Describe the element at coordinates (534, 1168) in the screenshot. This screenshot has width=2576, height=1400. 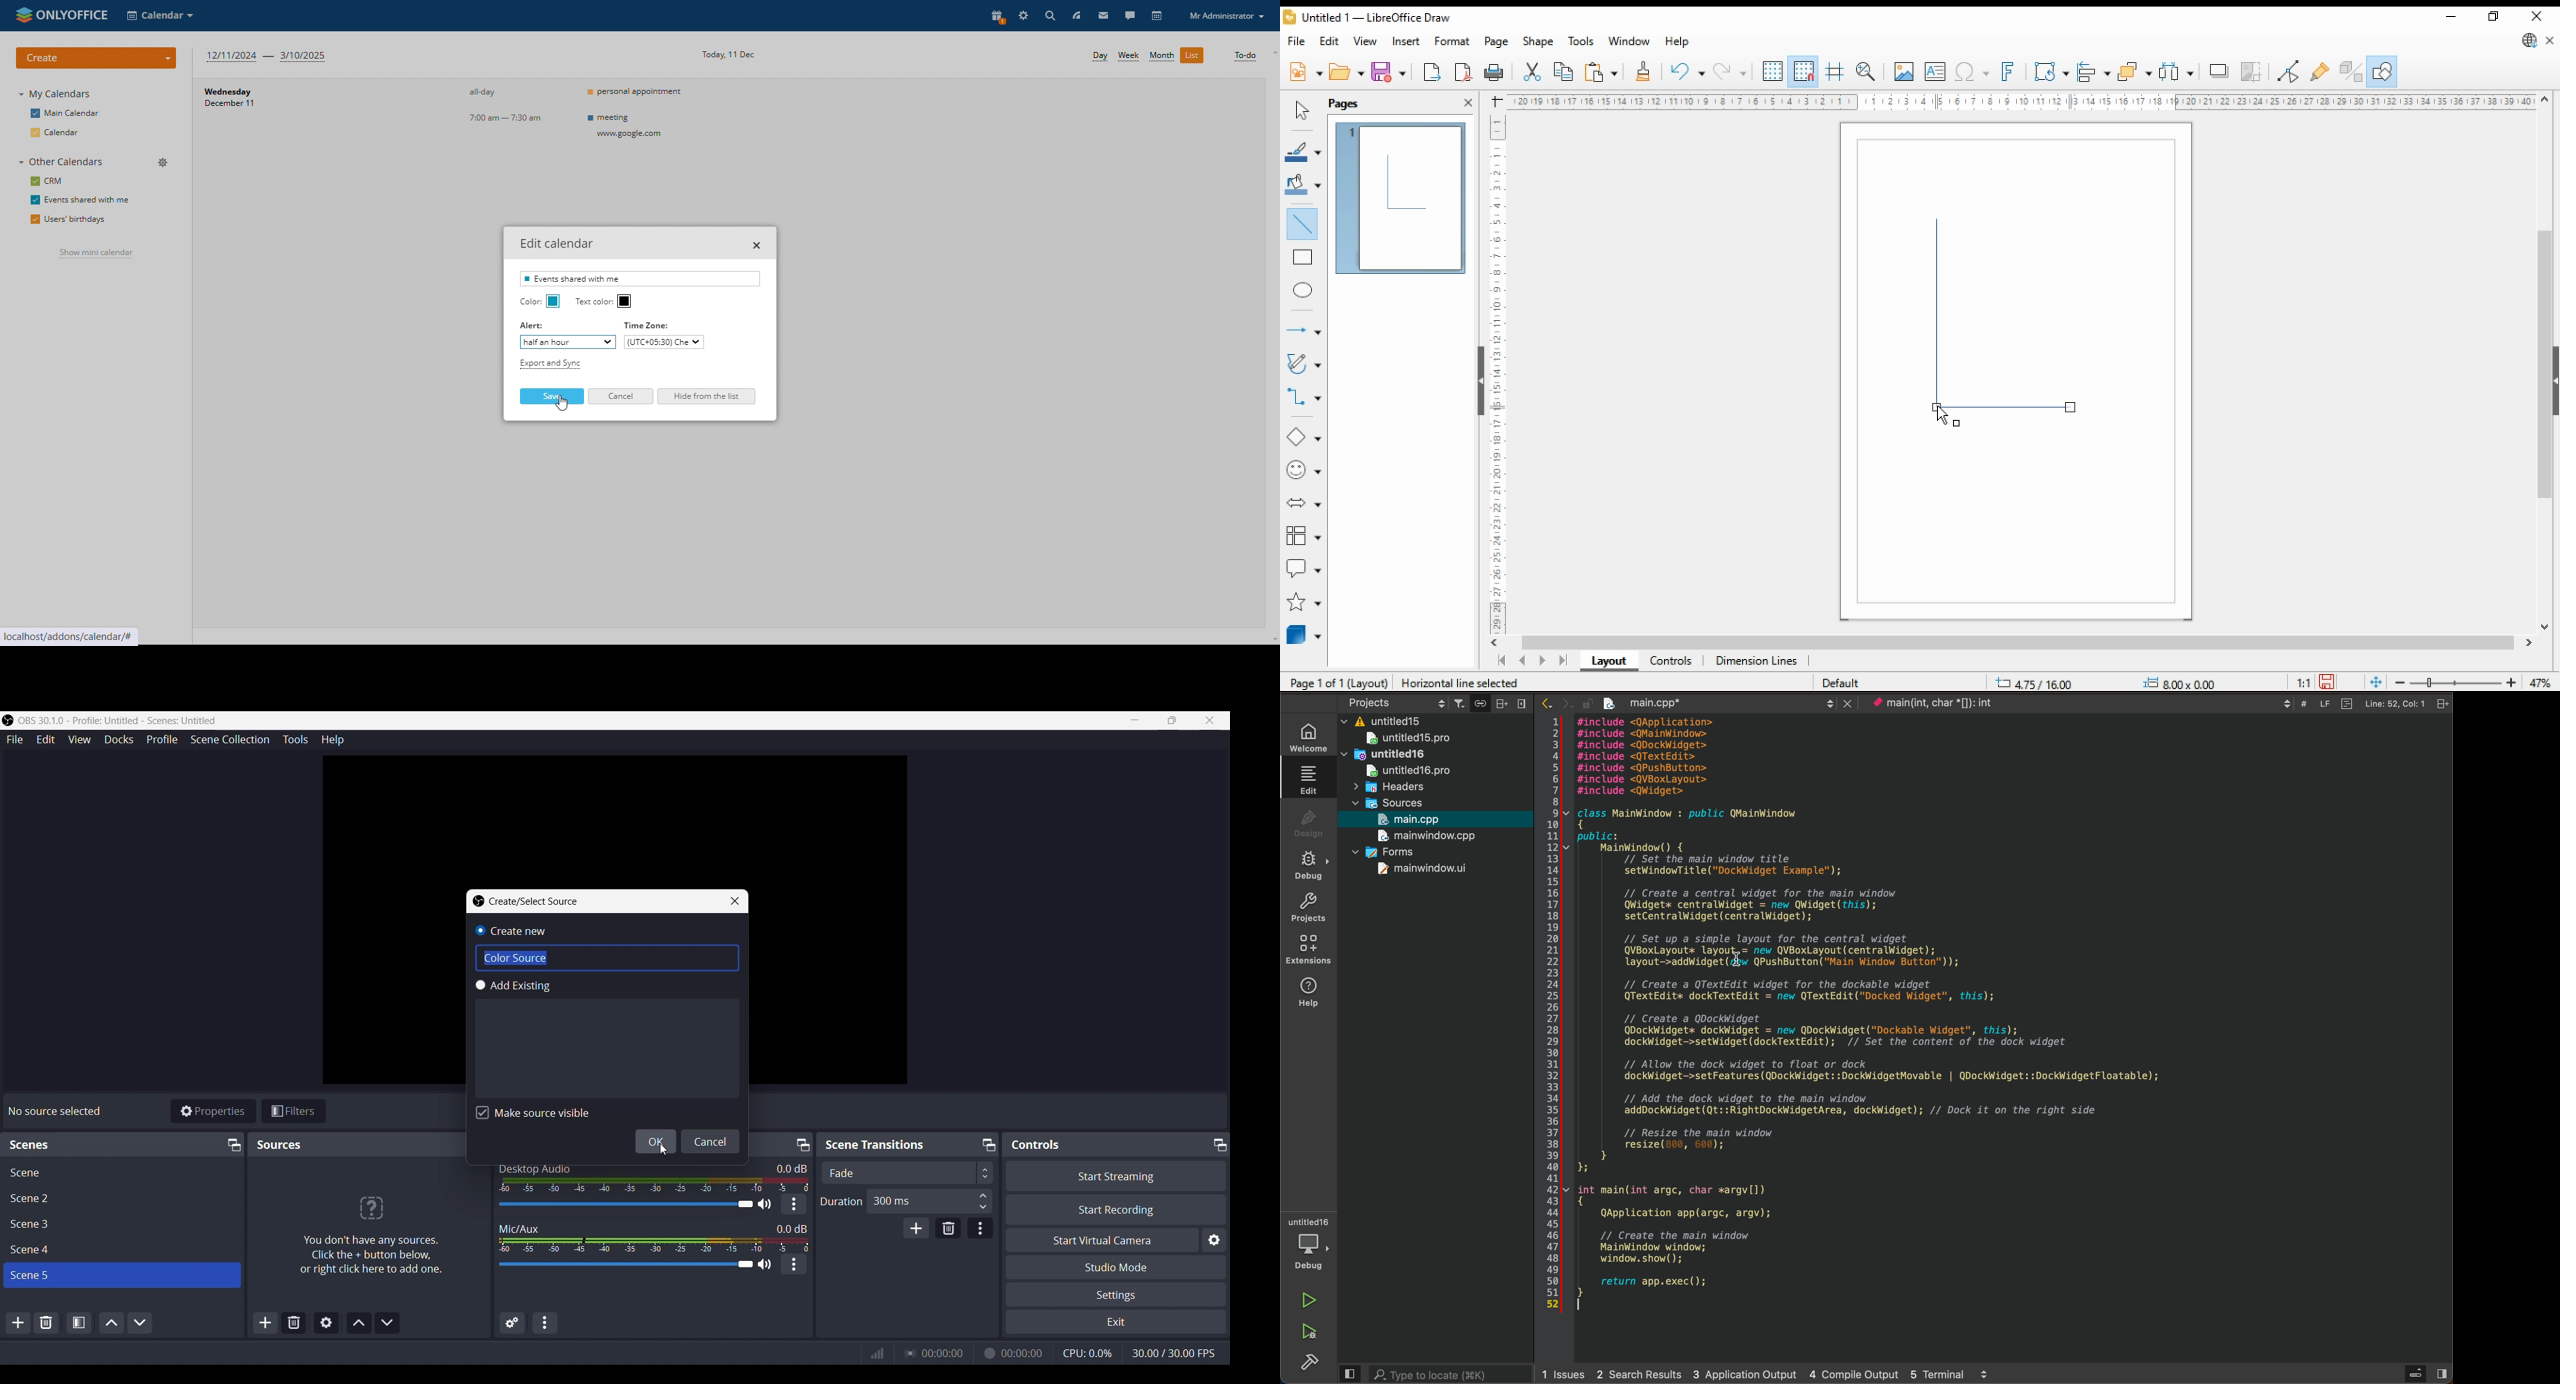
I see `Text` at that location.